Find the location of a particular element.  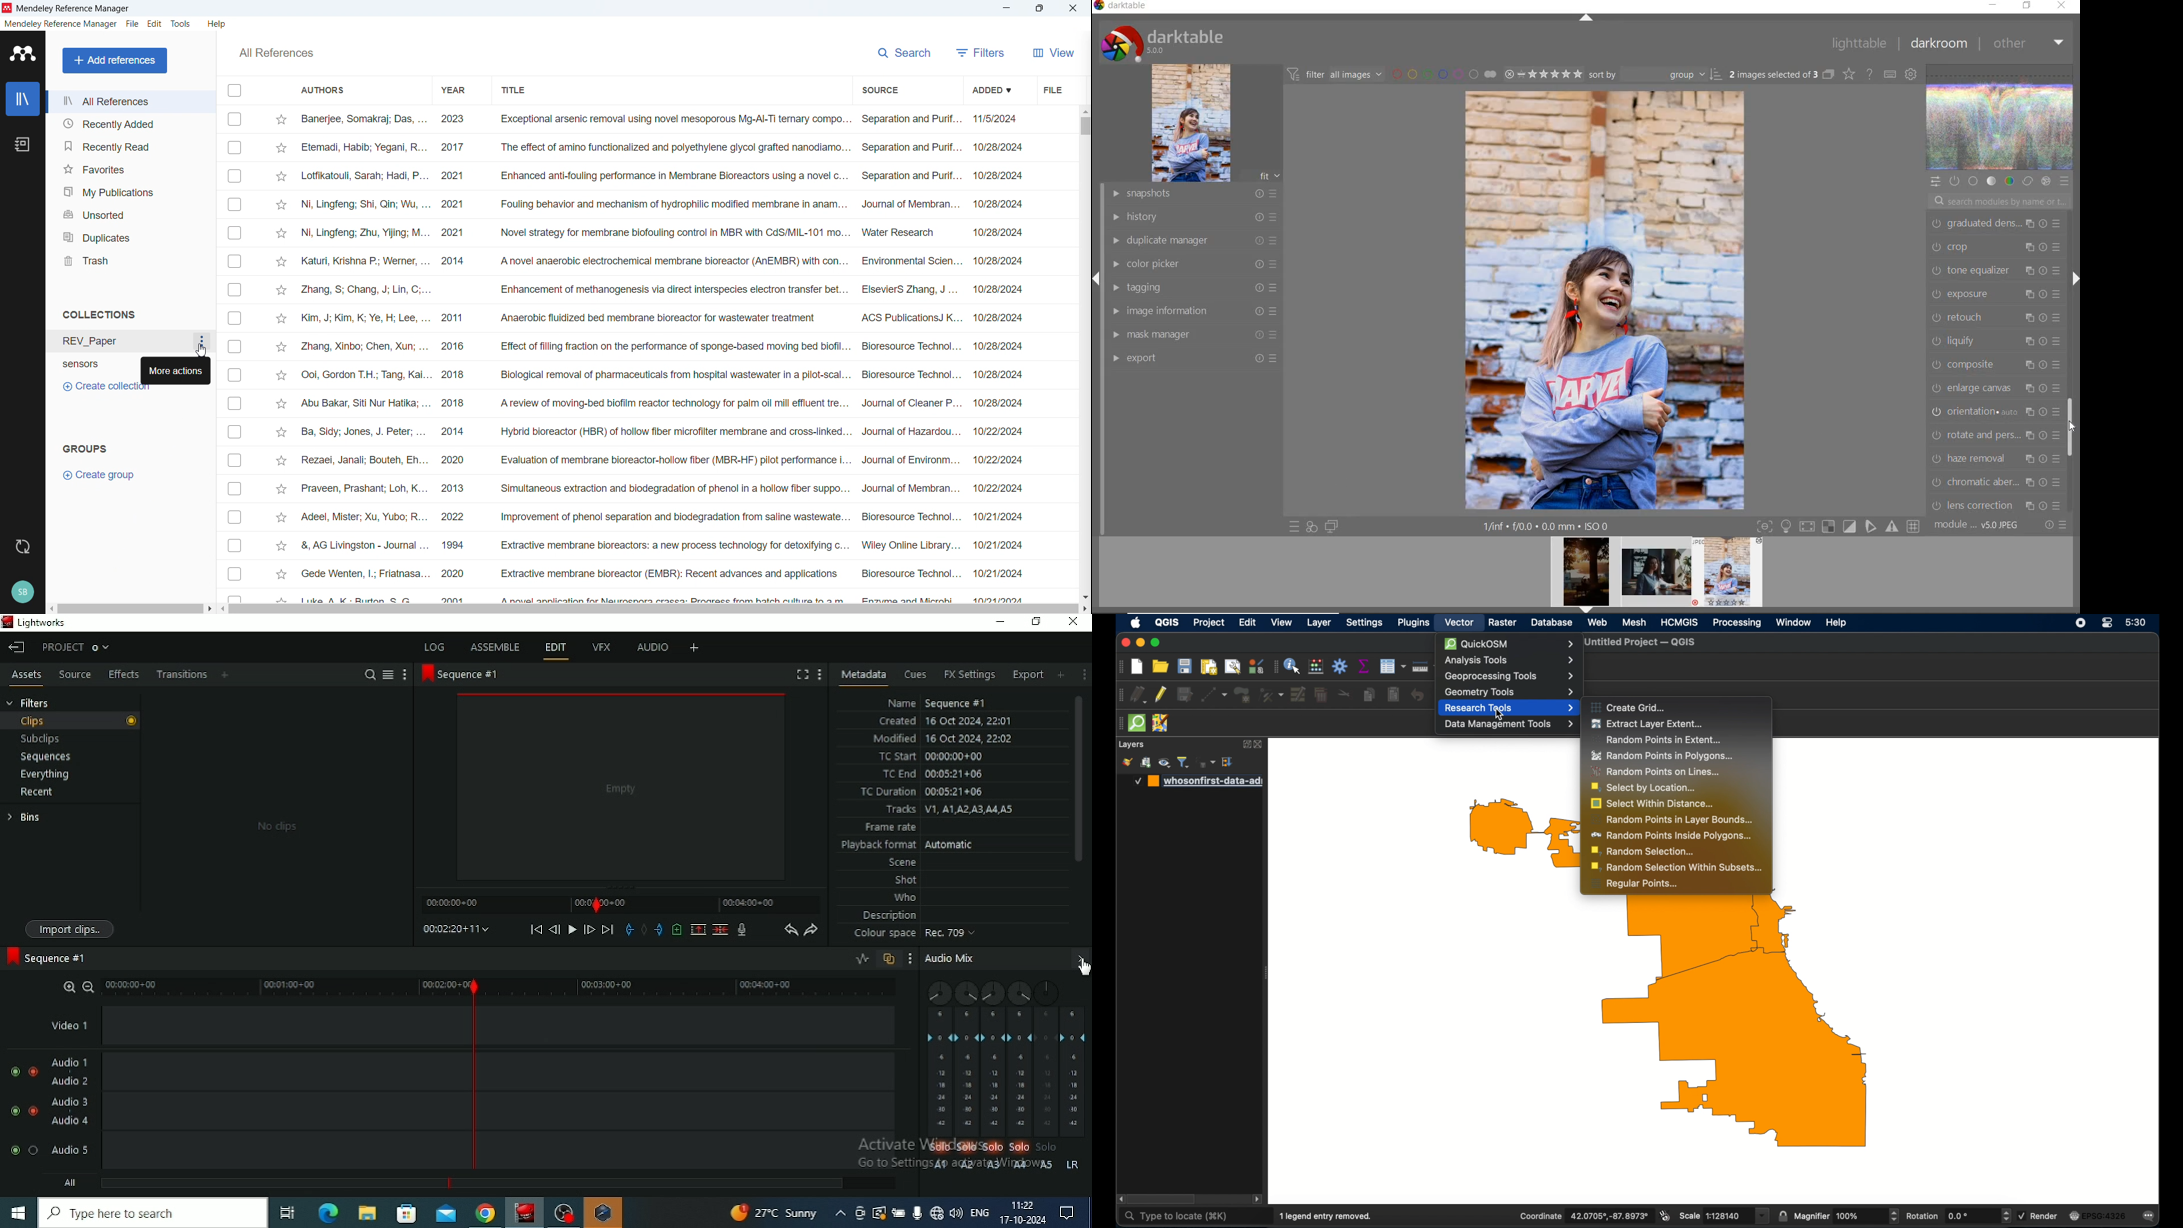

minimise  is located at coordinates (1009, 9).